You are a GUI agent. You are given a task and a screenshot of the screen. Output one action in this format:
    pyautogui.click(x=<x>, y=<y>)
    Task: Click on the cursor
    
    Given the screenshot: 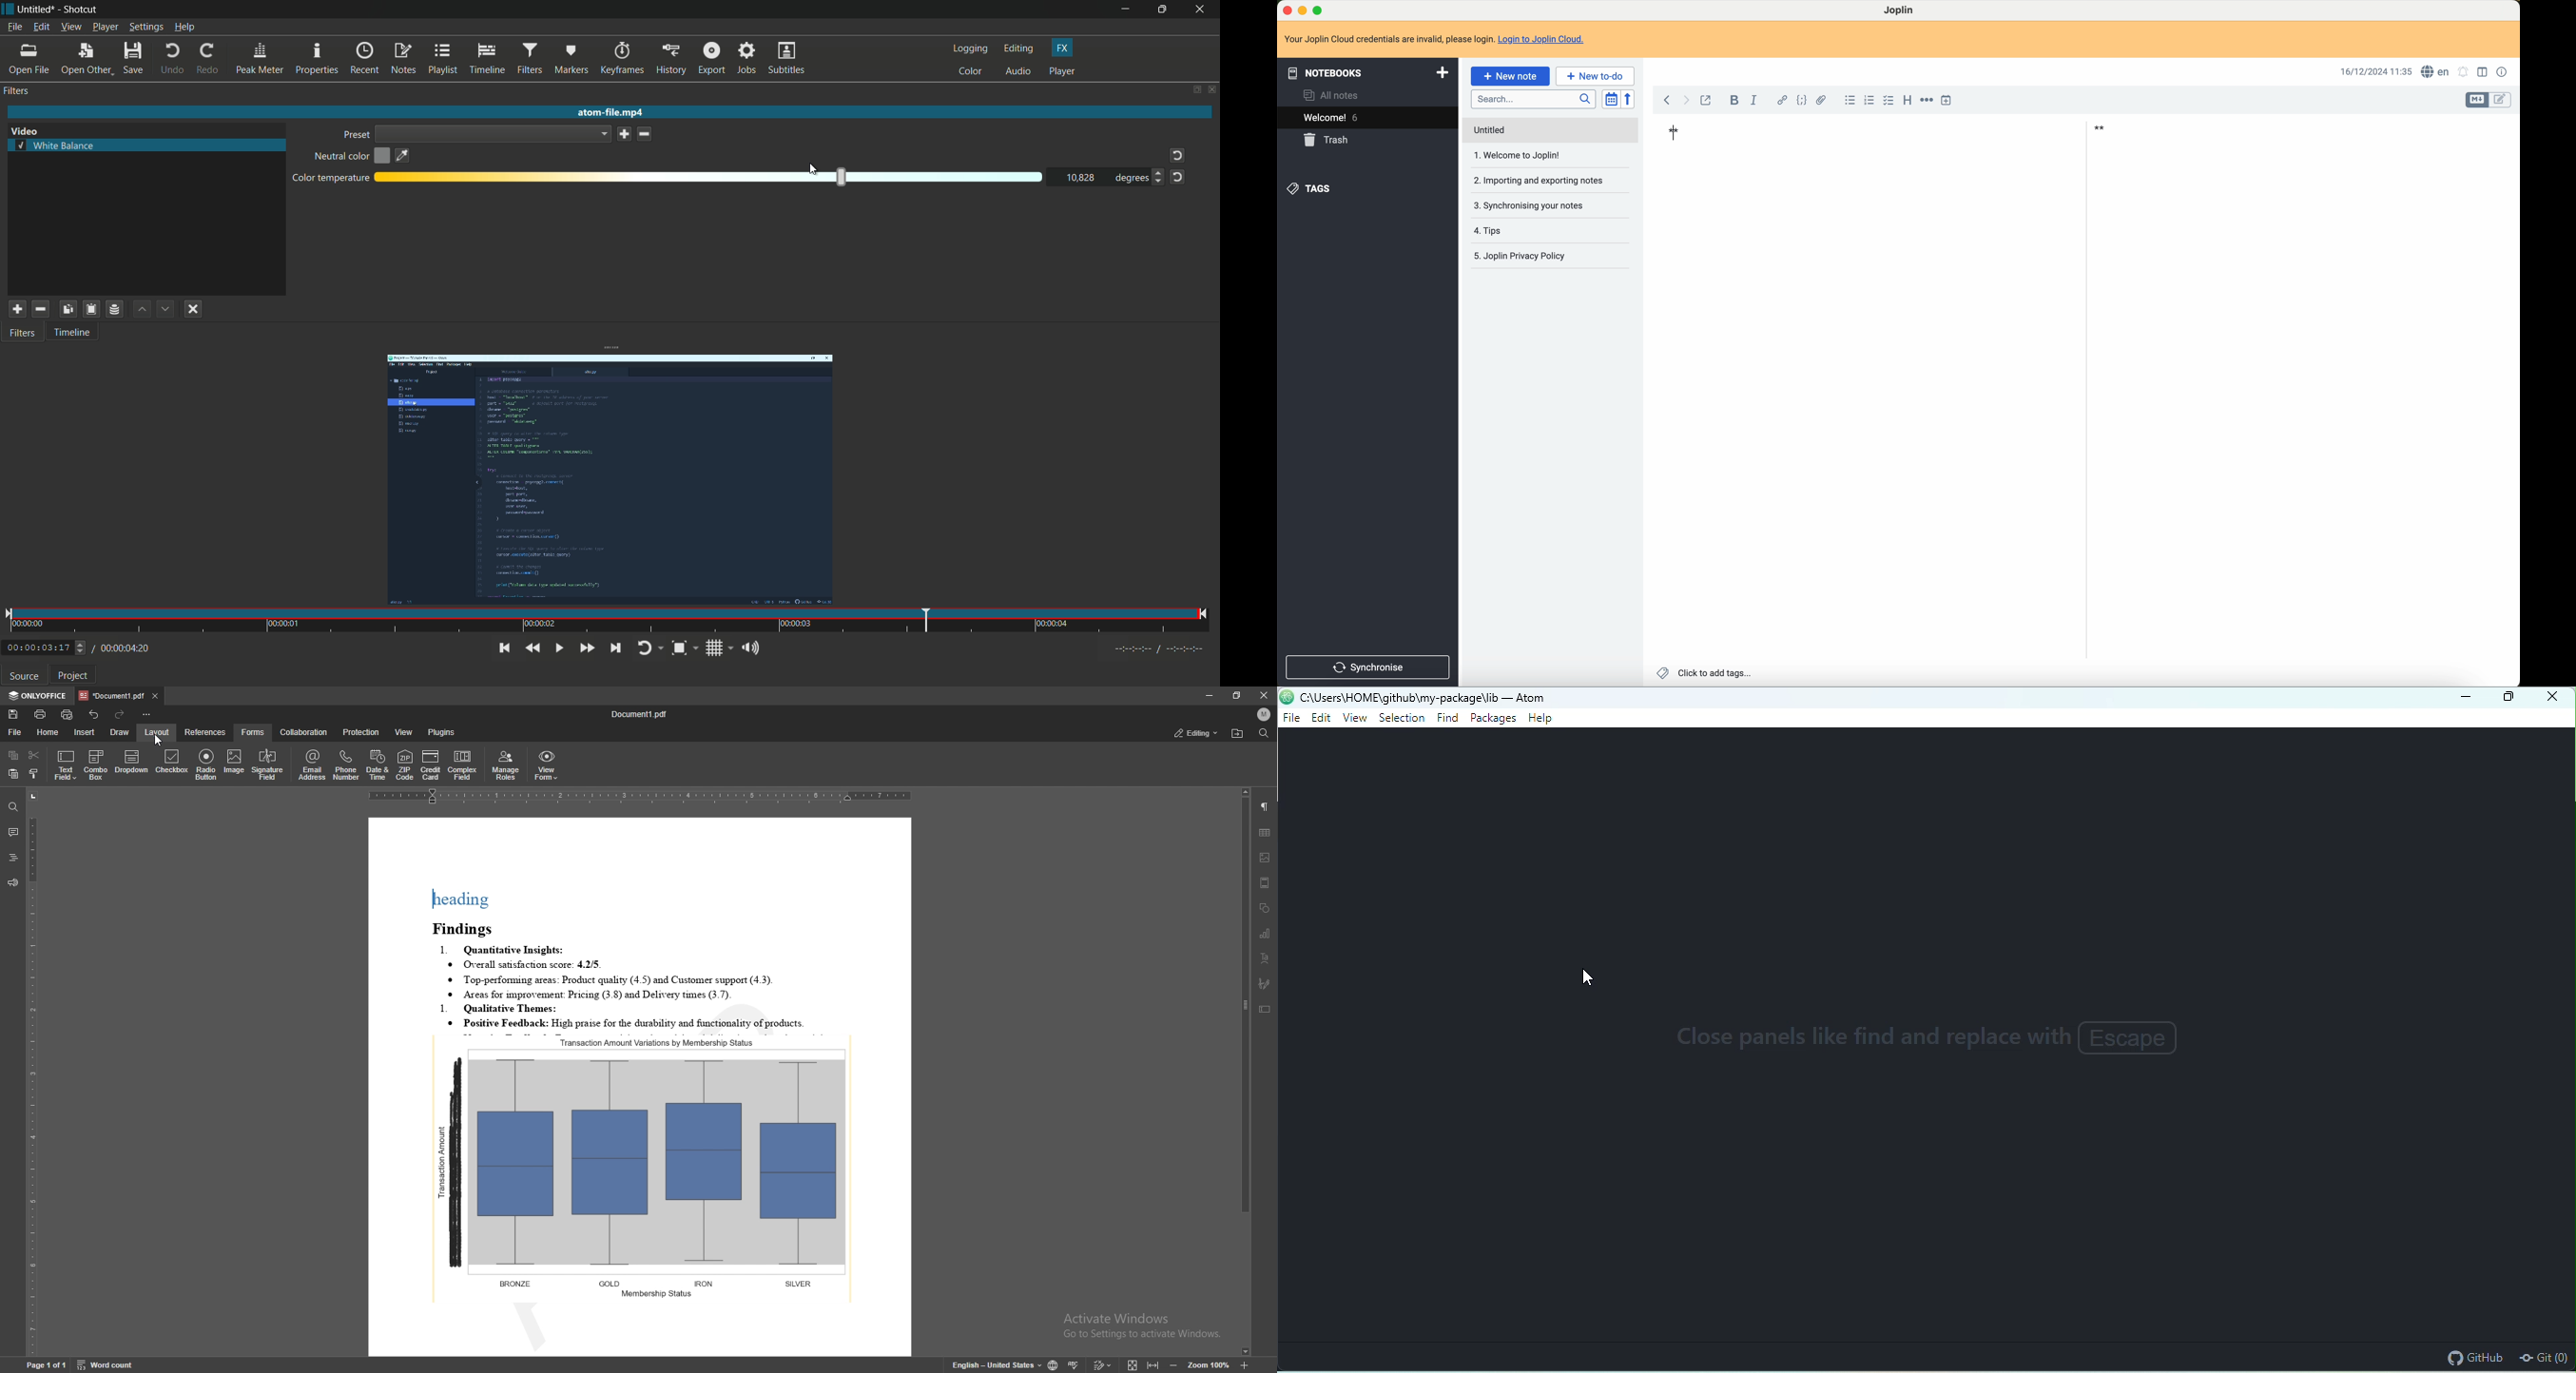 What is the action you would take?
    pyautogui.click(x=813, y=169)
    